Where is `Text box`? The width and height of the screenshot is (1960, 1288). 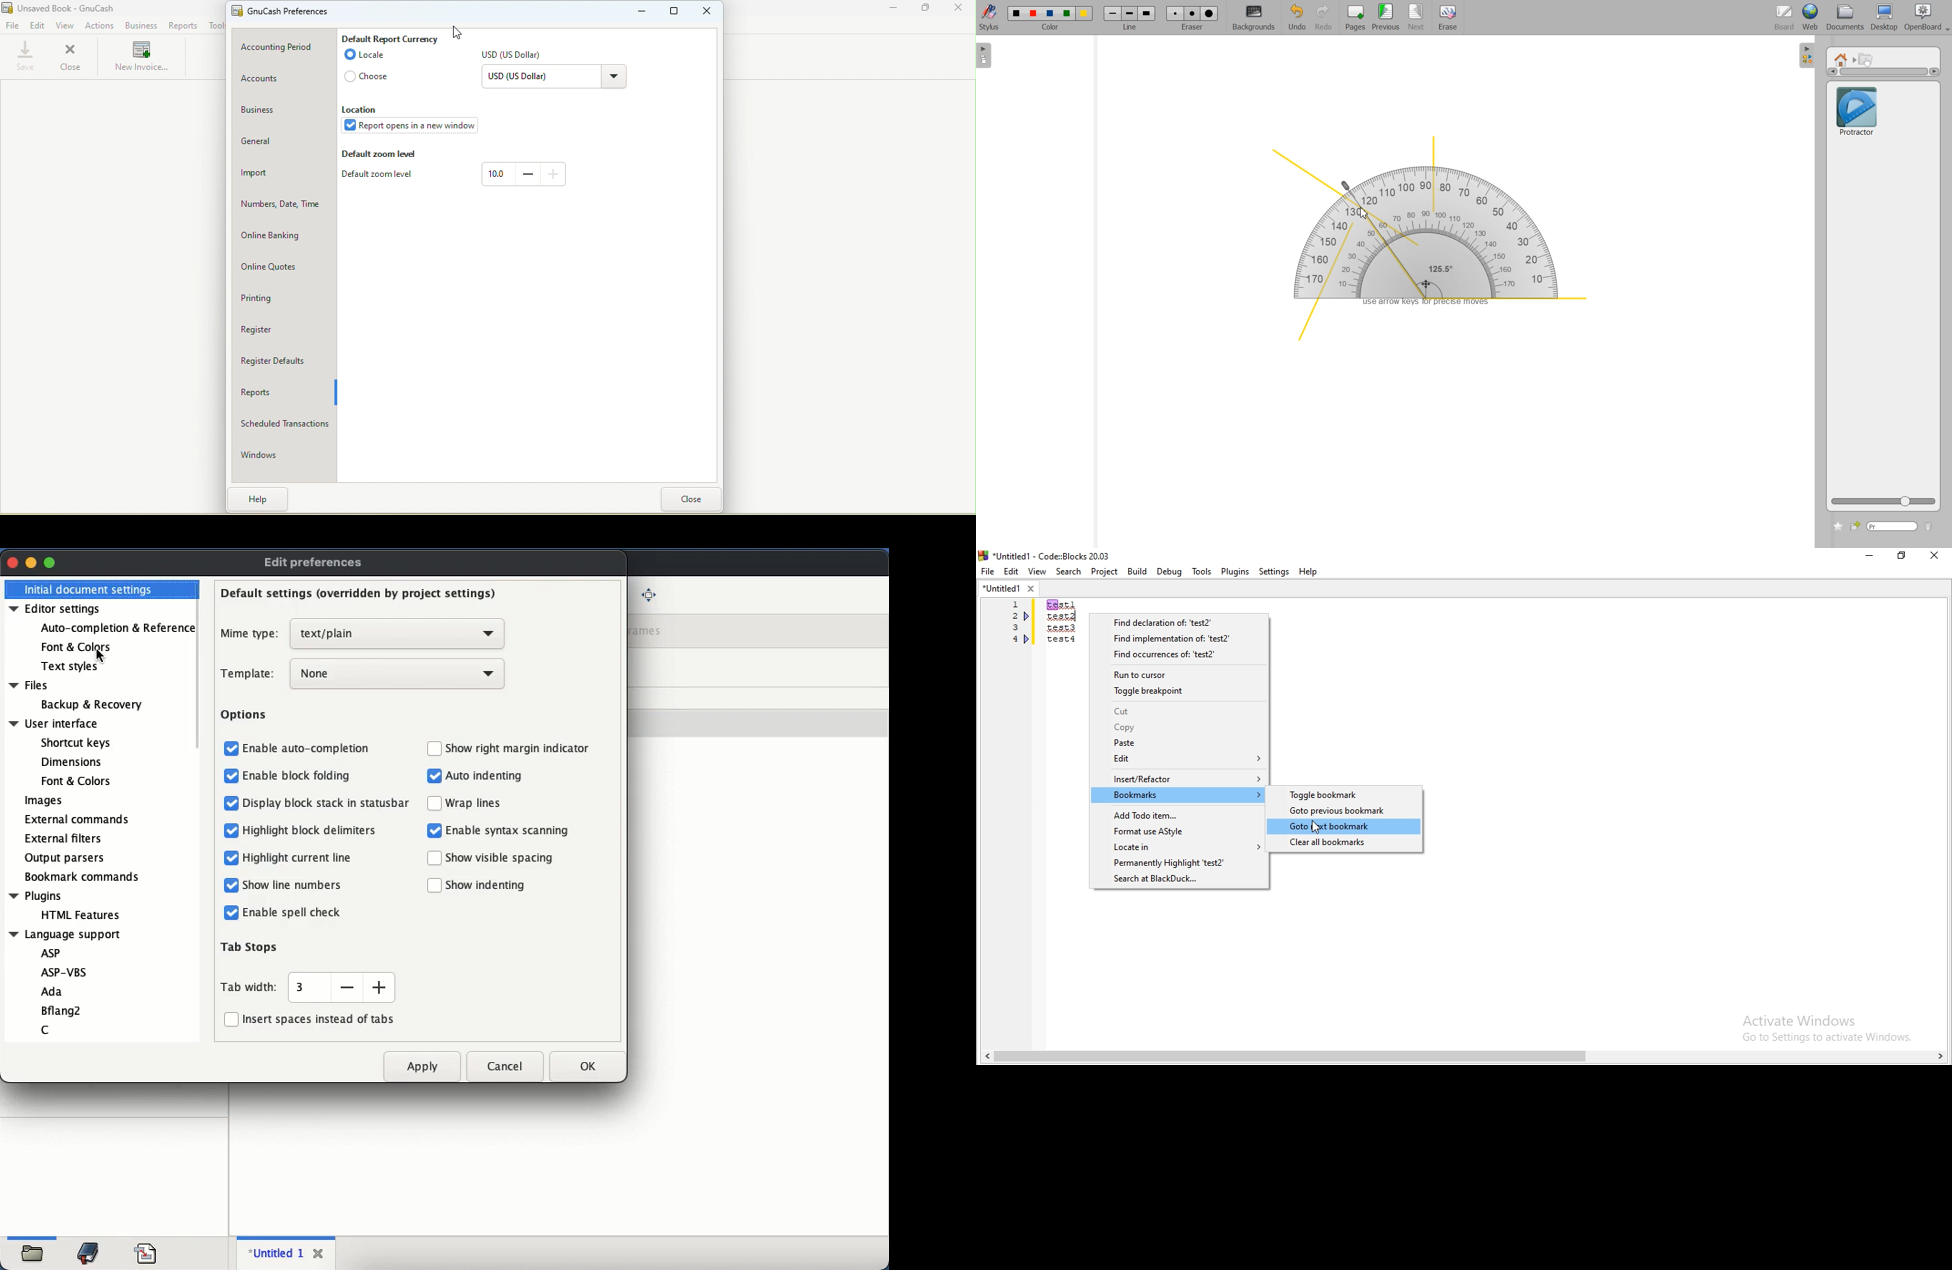
Text box is located at coordinates (538, 79).